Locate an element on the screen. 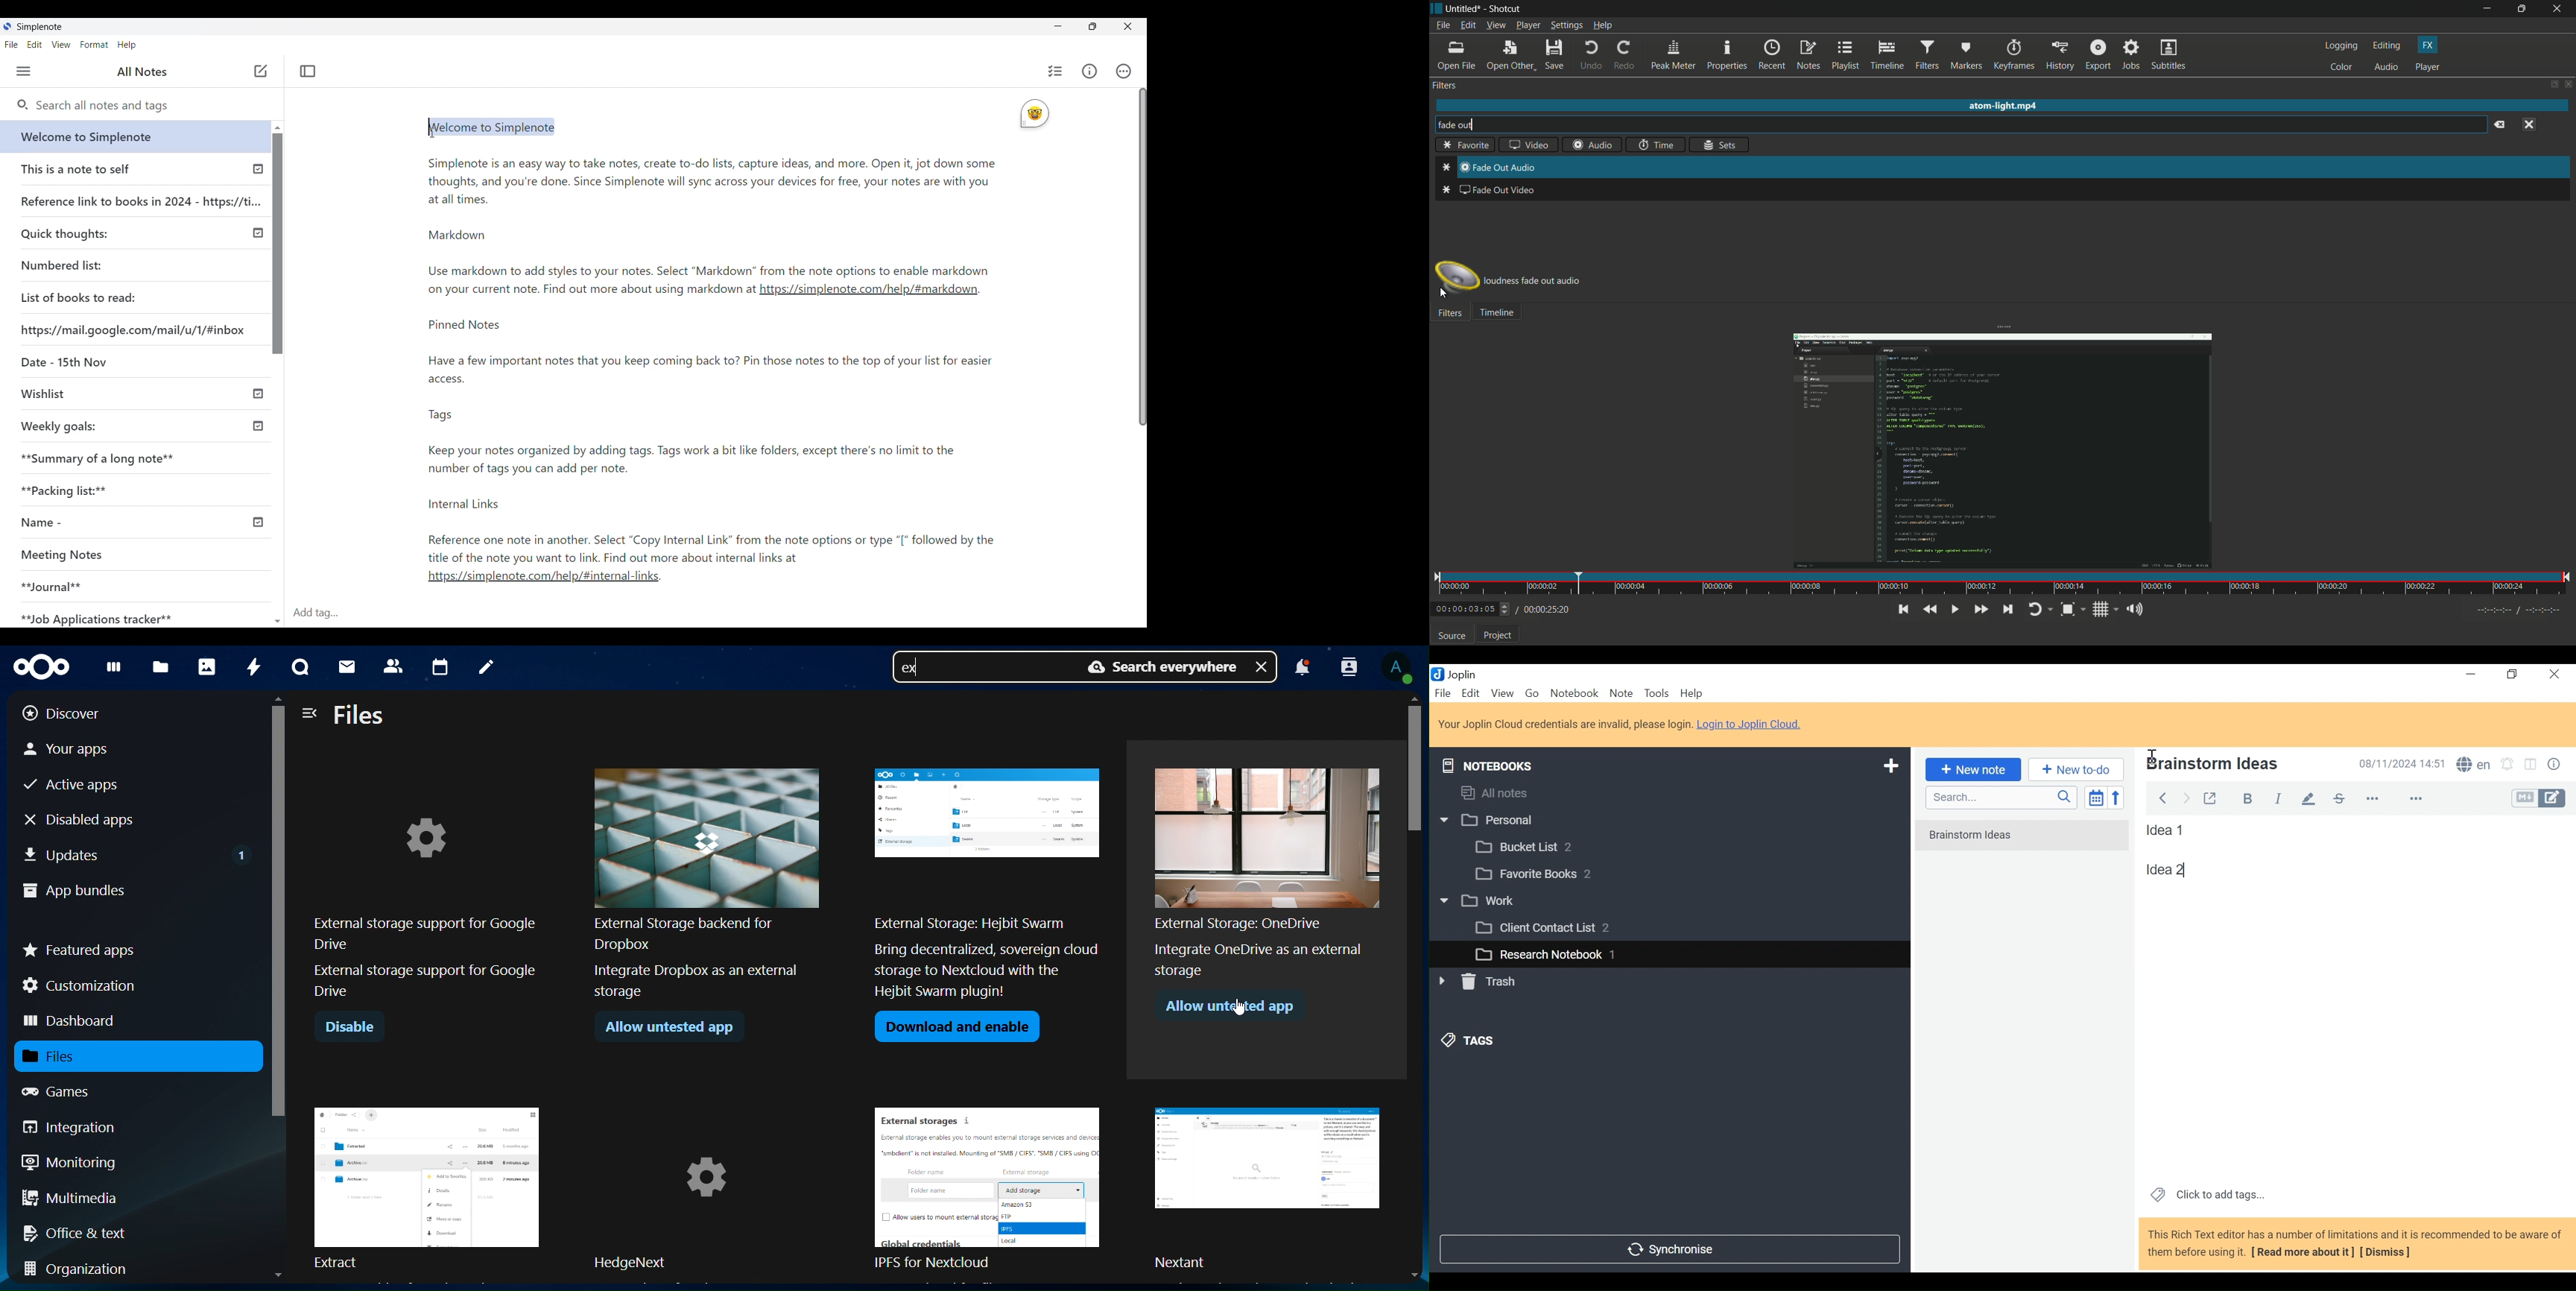 Image resolution: width=2576 pixels, height=1316 pixels. calendar is located at coordinates (440, 665).